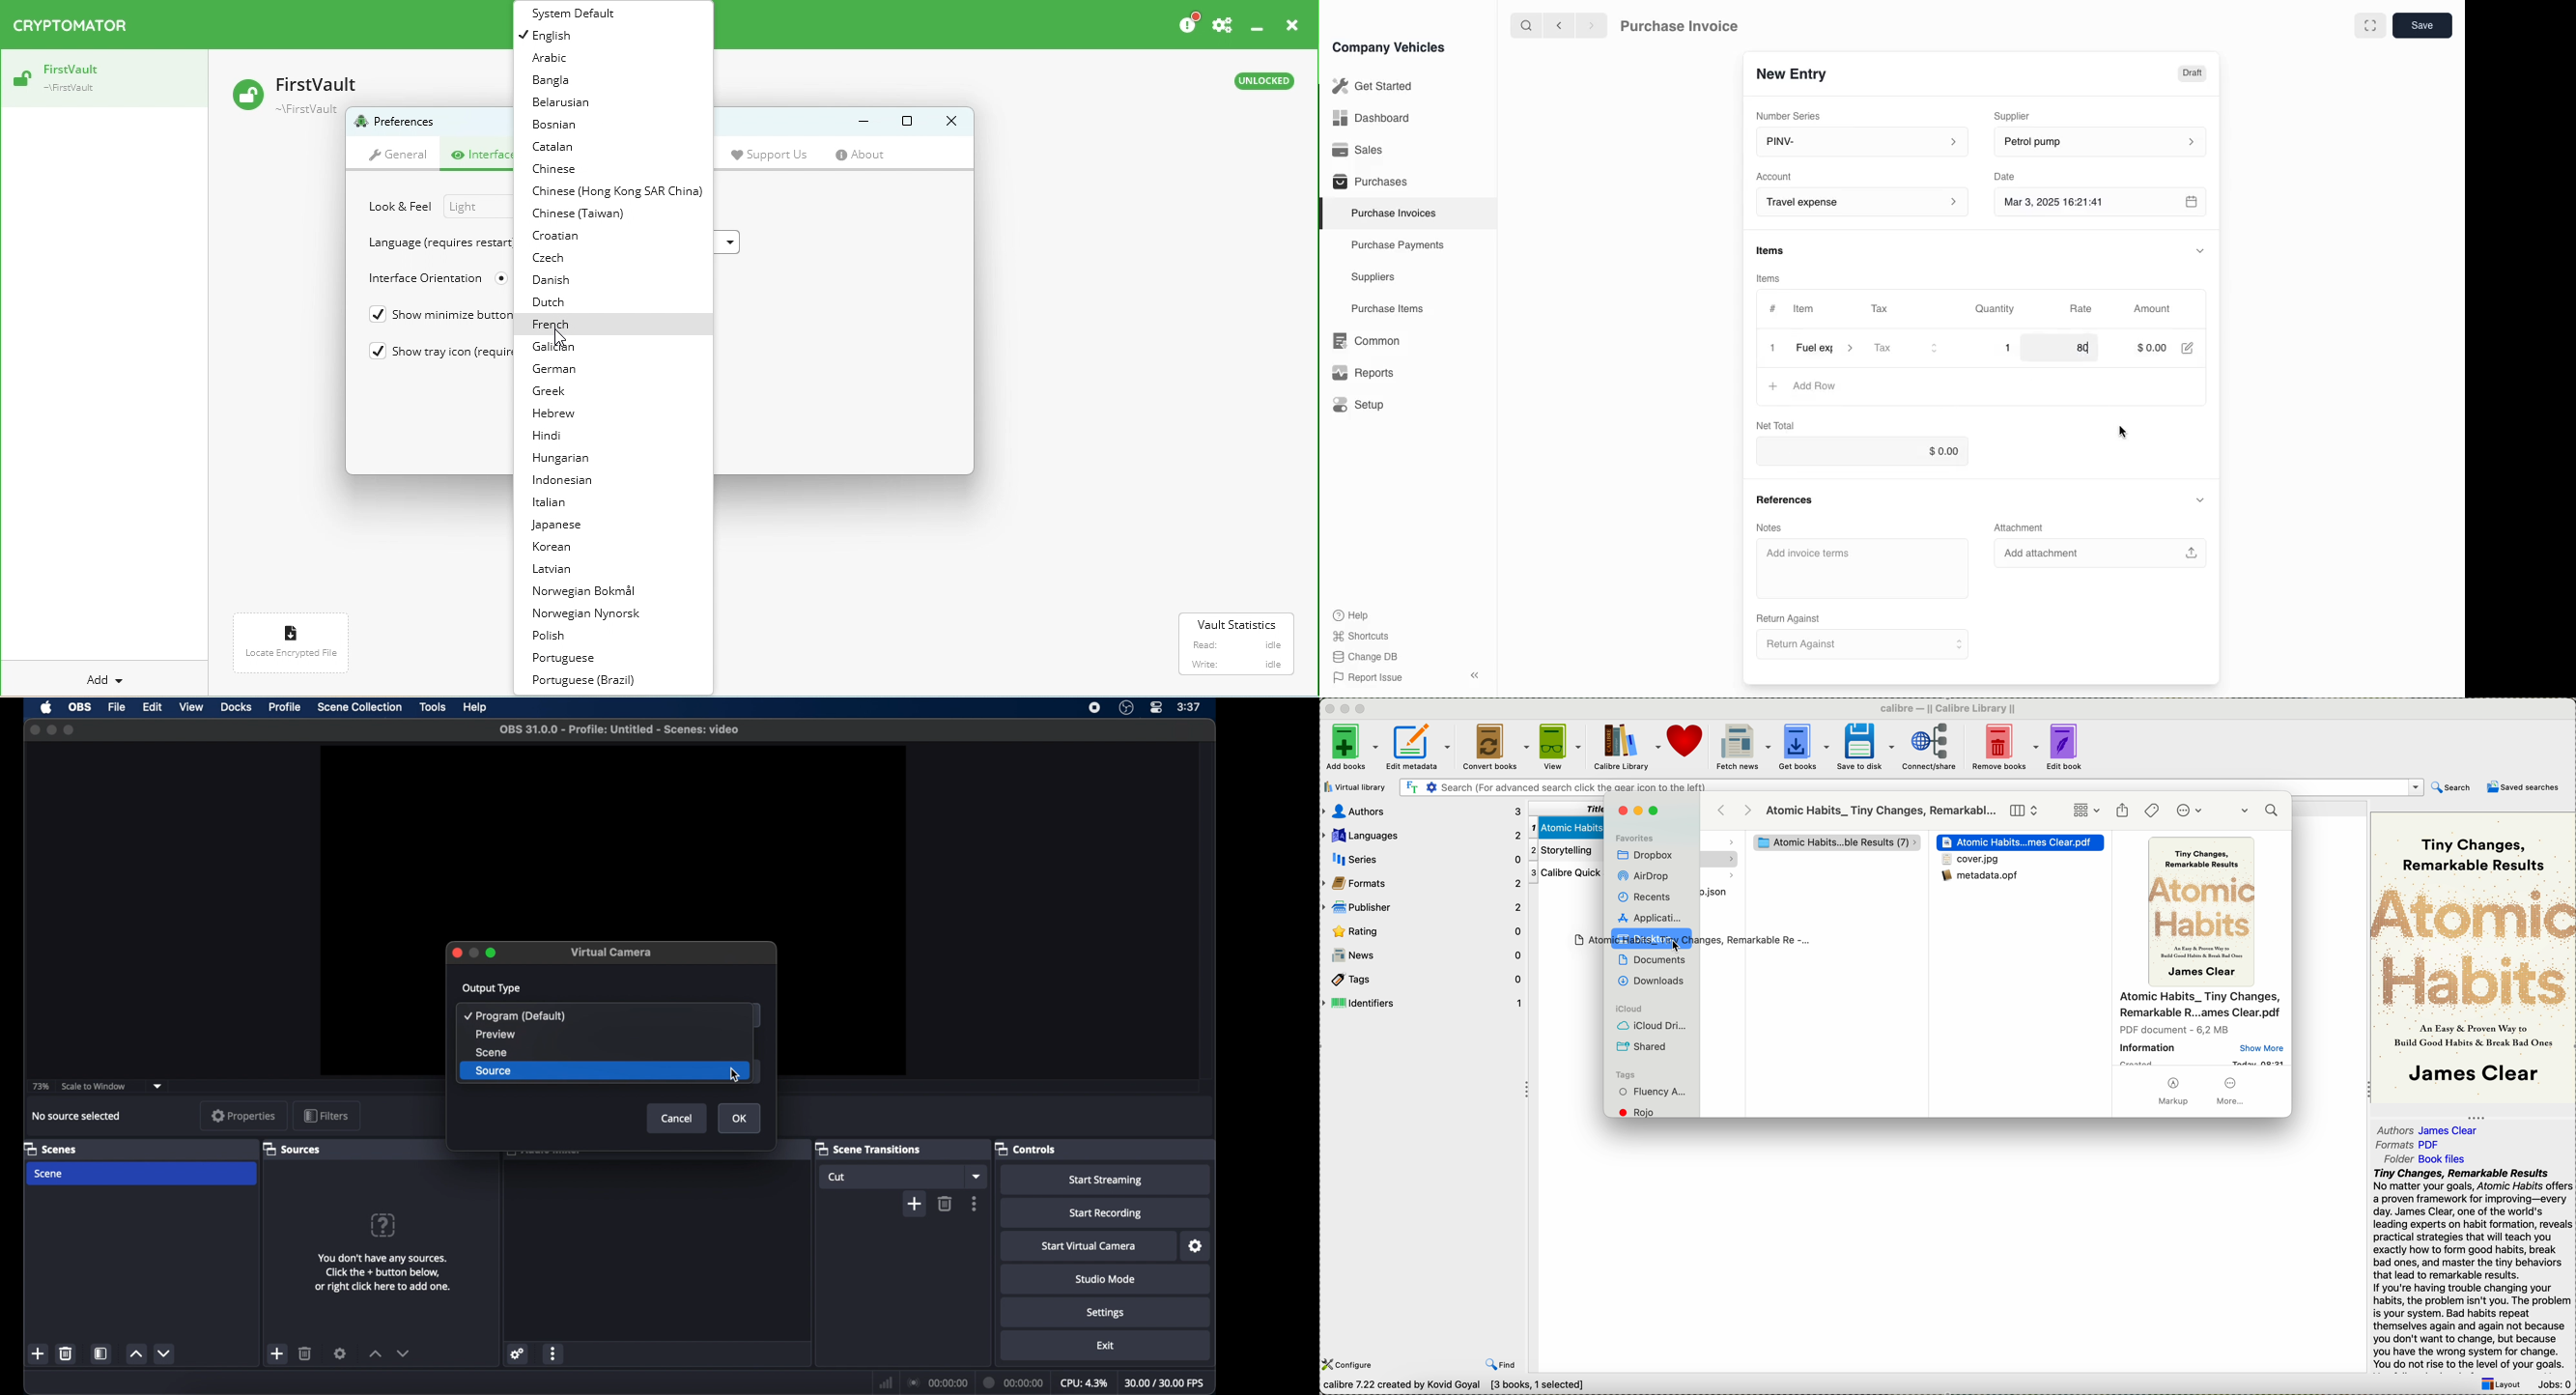 The height and width of the screenshot is (1400, 2576). What do you see at coordinates (945, 1203) in the screenshot?
I see `delete` at bounding box center [945, 1203].